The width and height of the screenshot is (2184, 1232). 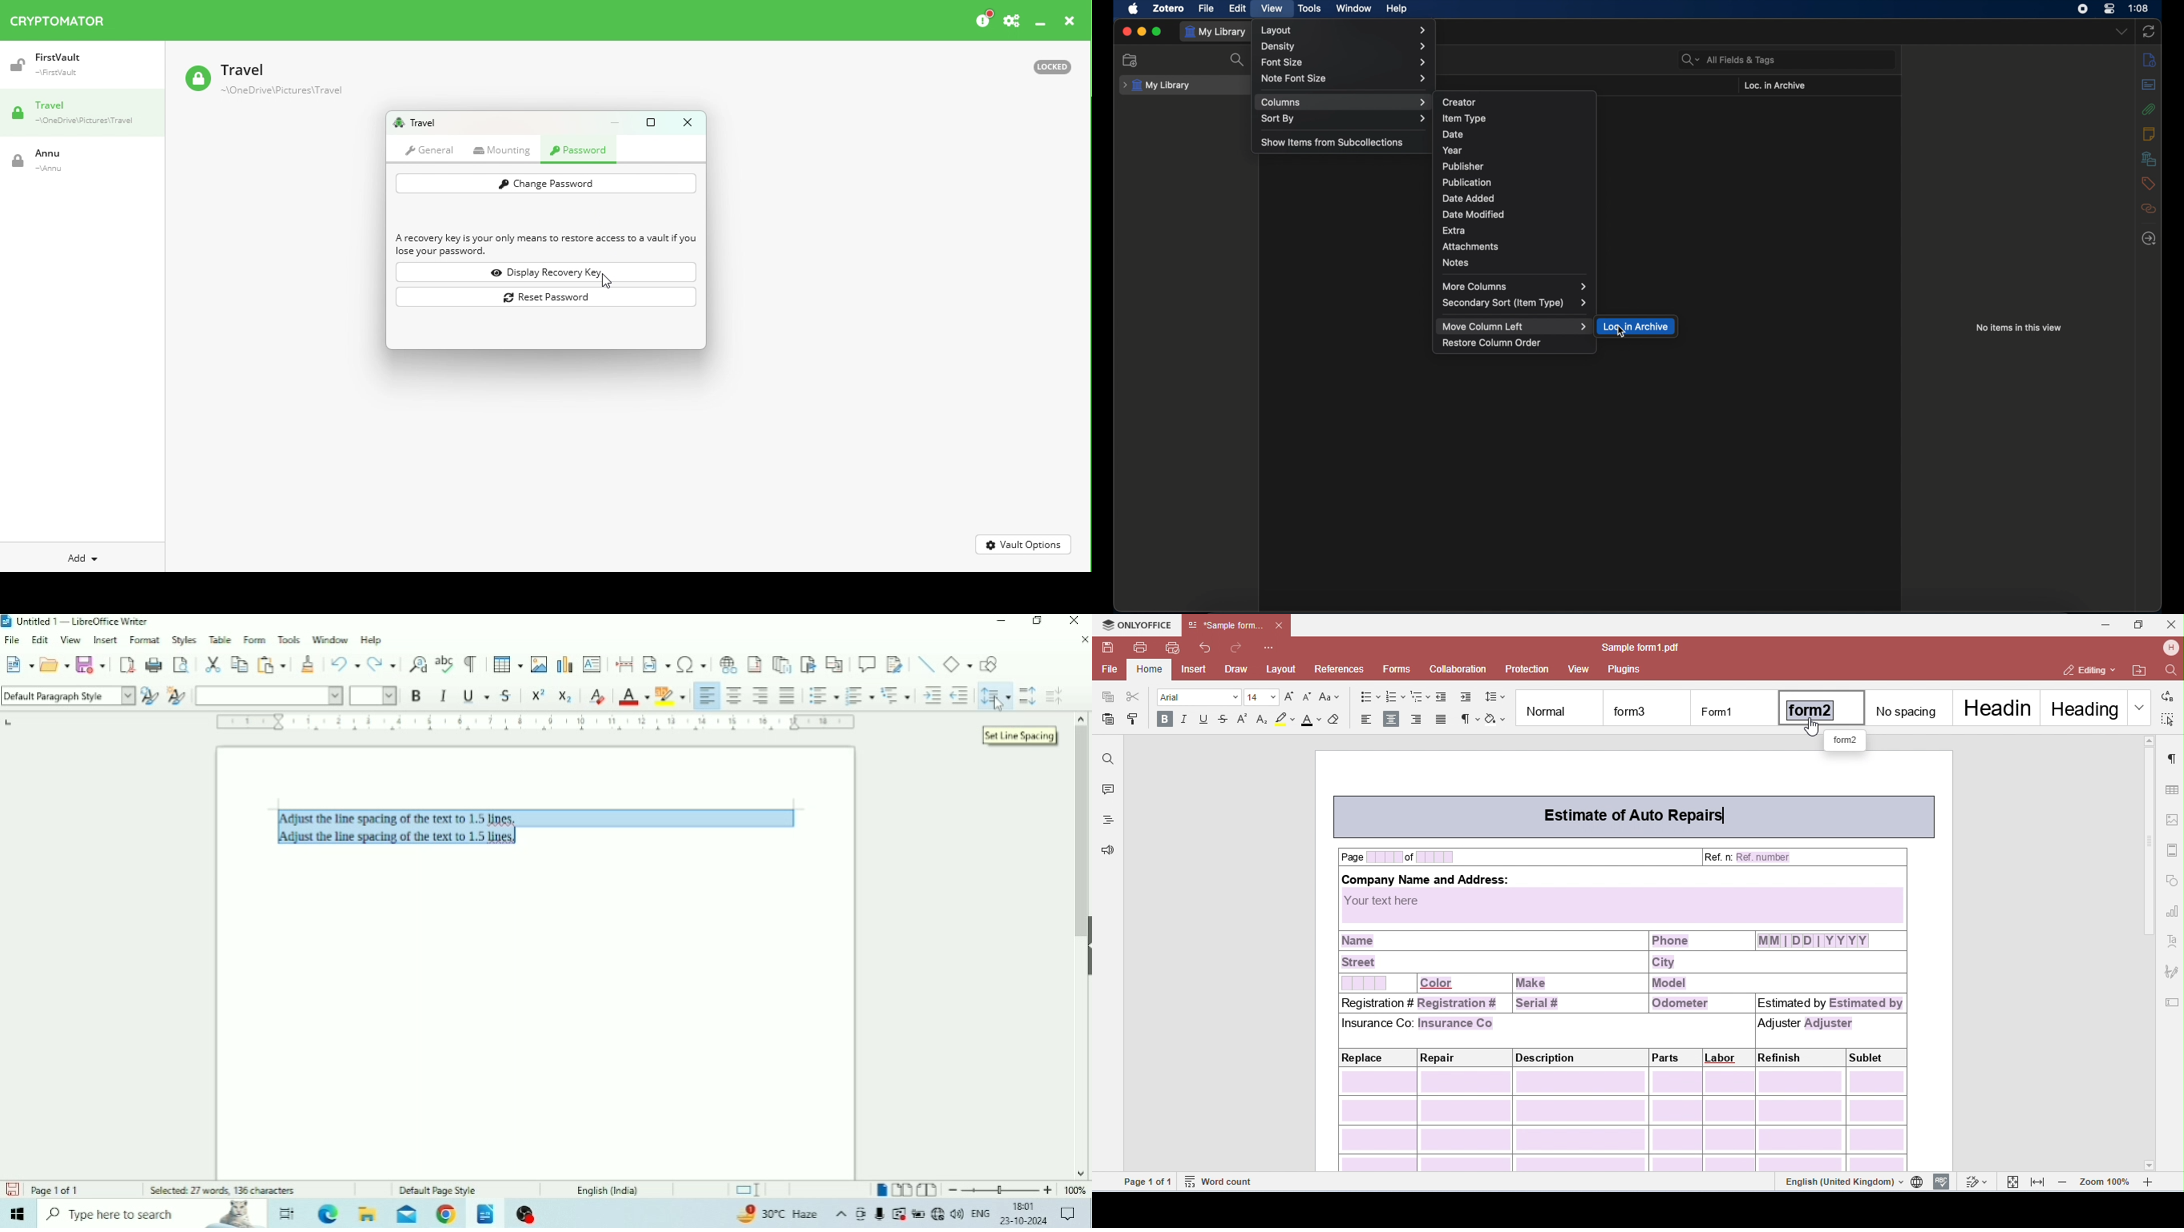 What do you see at coordinates (105, 638) in the screenshot?
I see `Insert` at bounding box center [105, 638].